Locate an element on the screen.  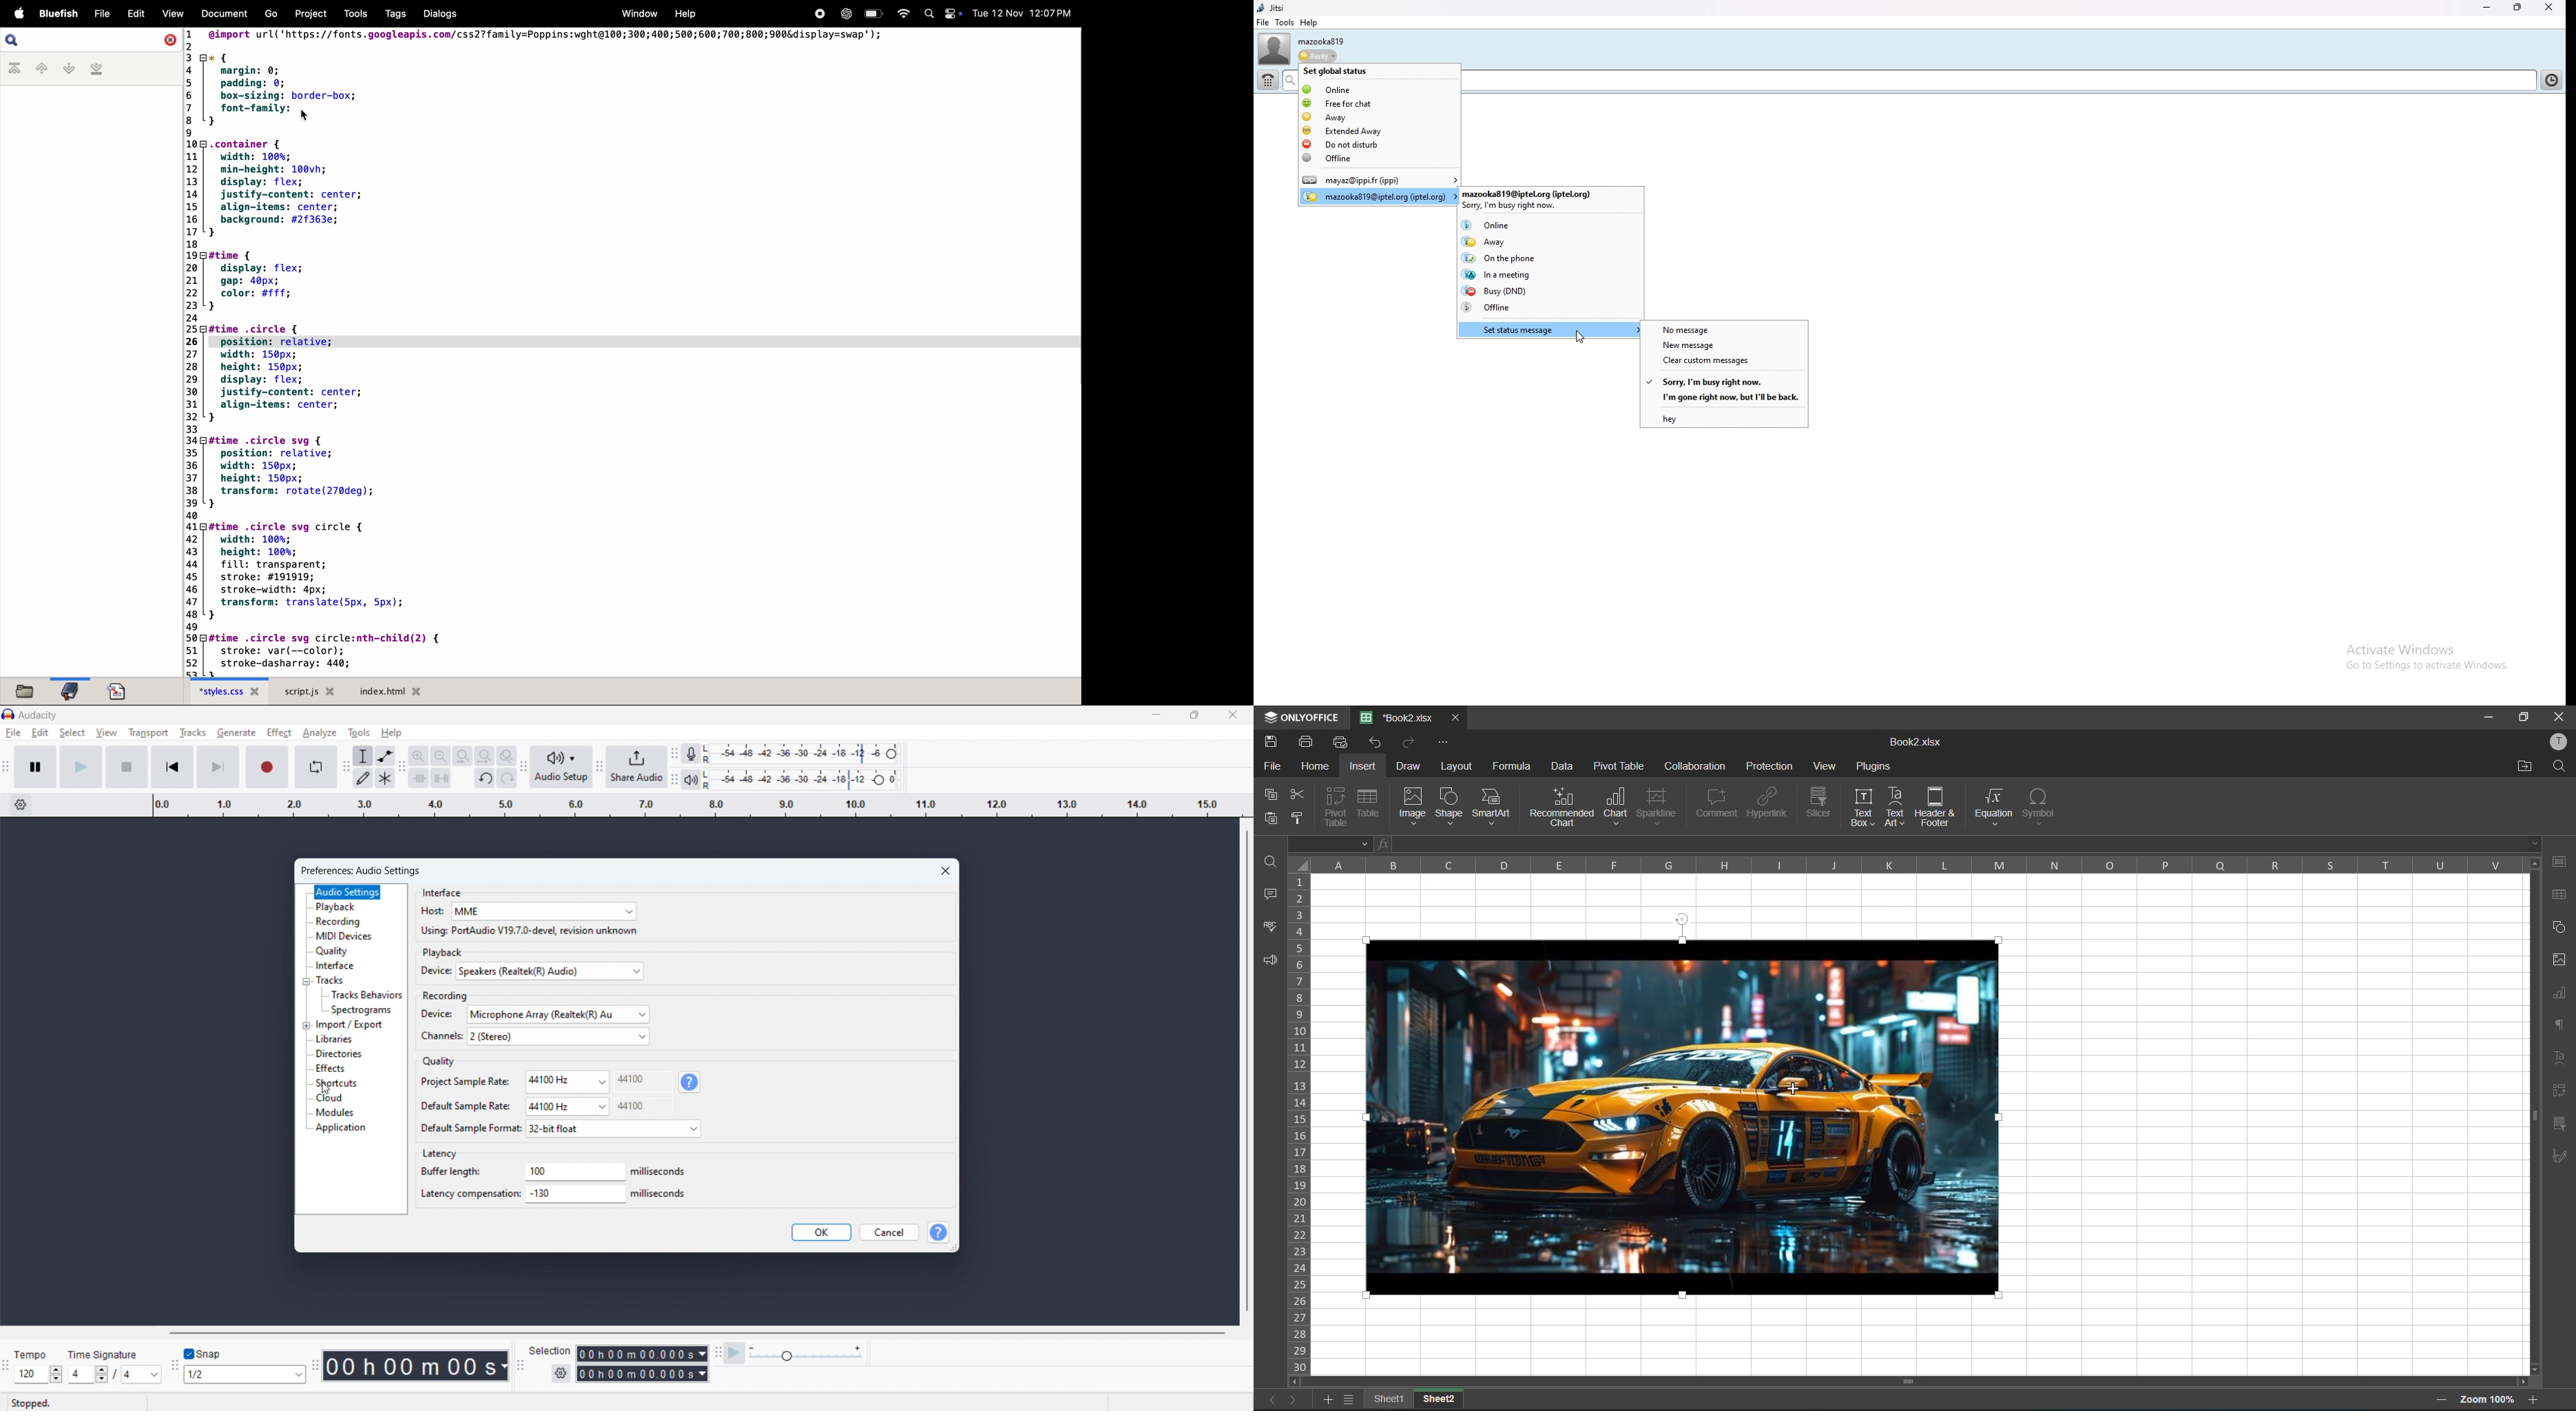
resize is located at coordinates (954, 1248).